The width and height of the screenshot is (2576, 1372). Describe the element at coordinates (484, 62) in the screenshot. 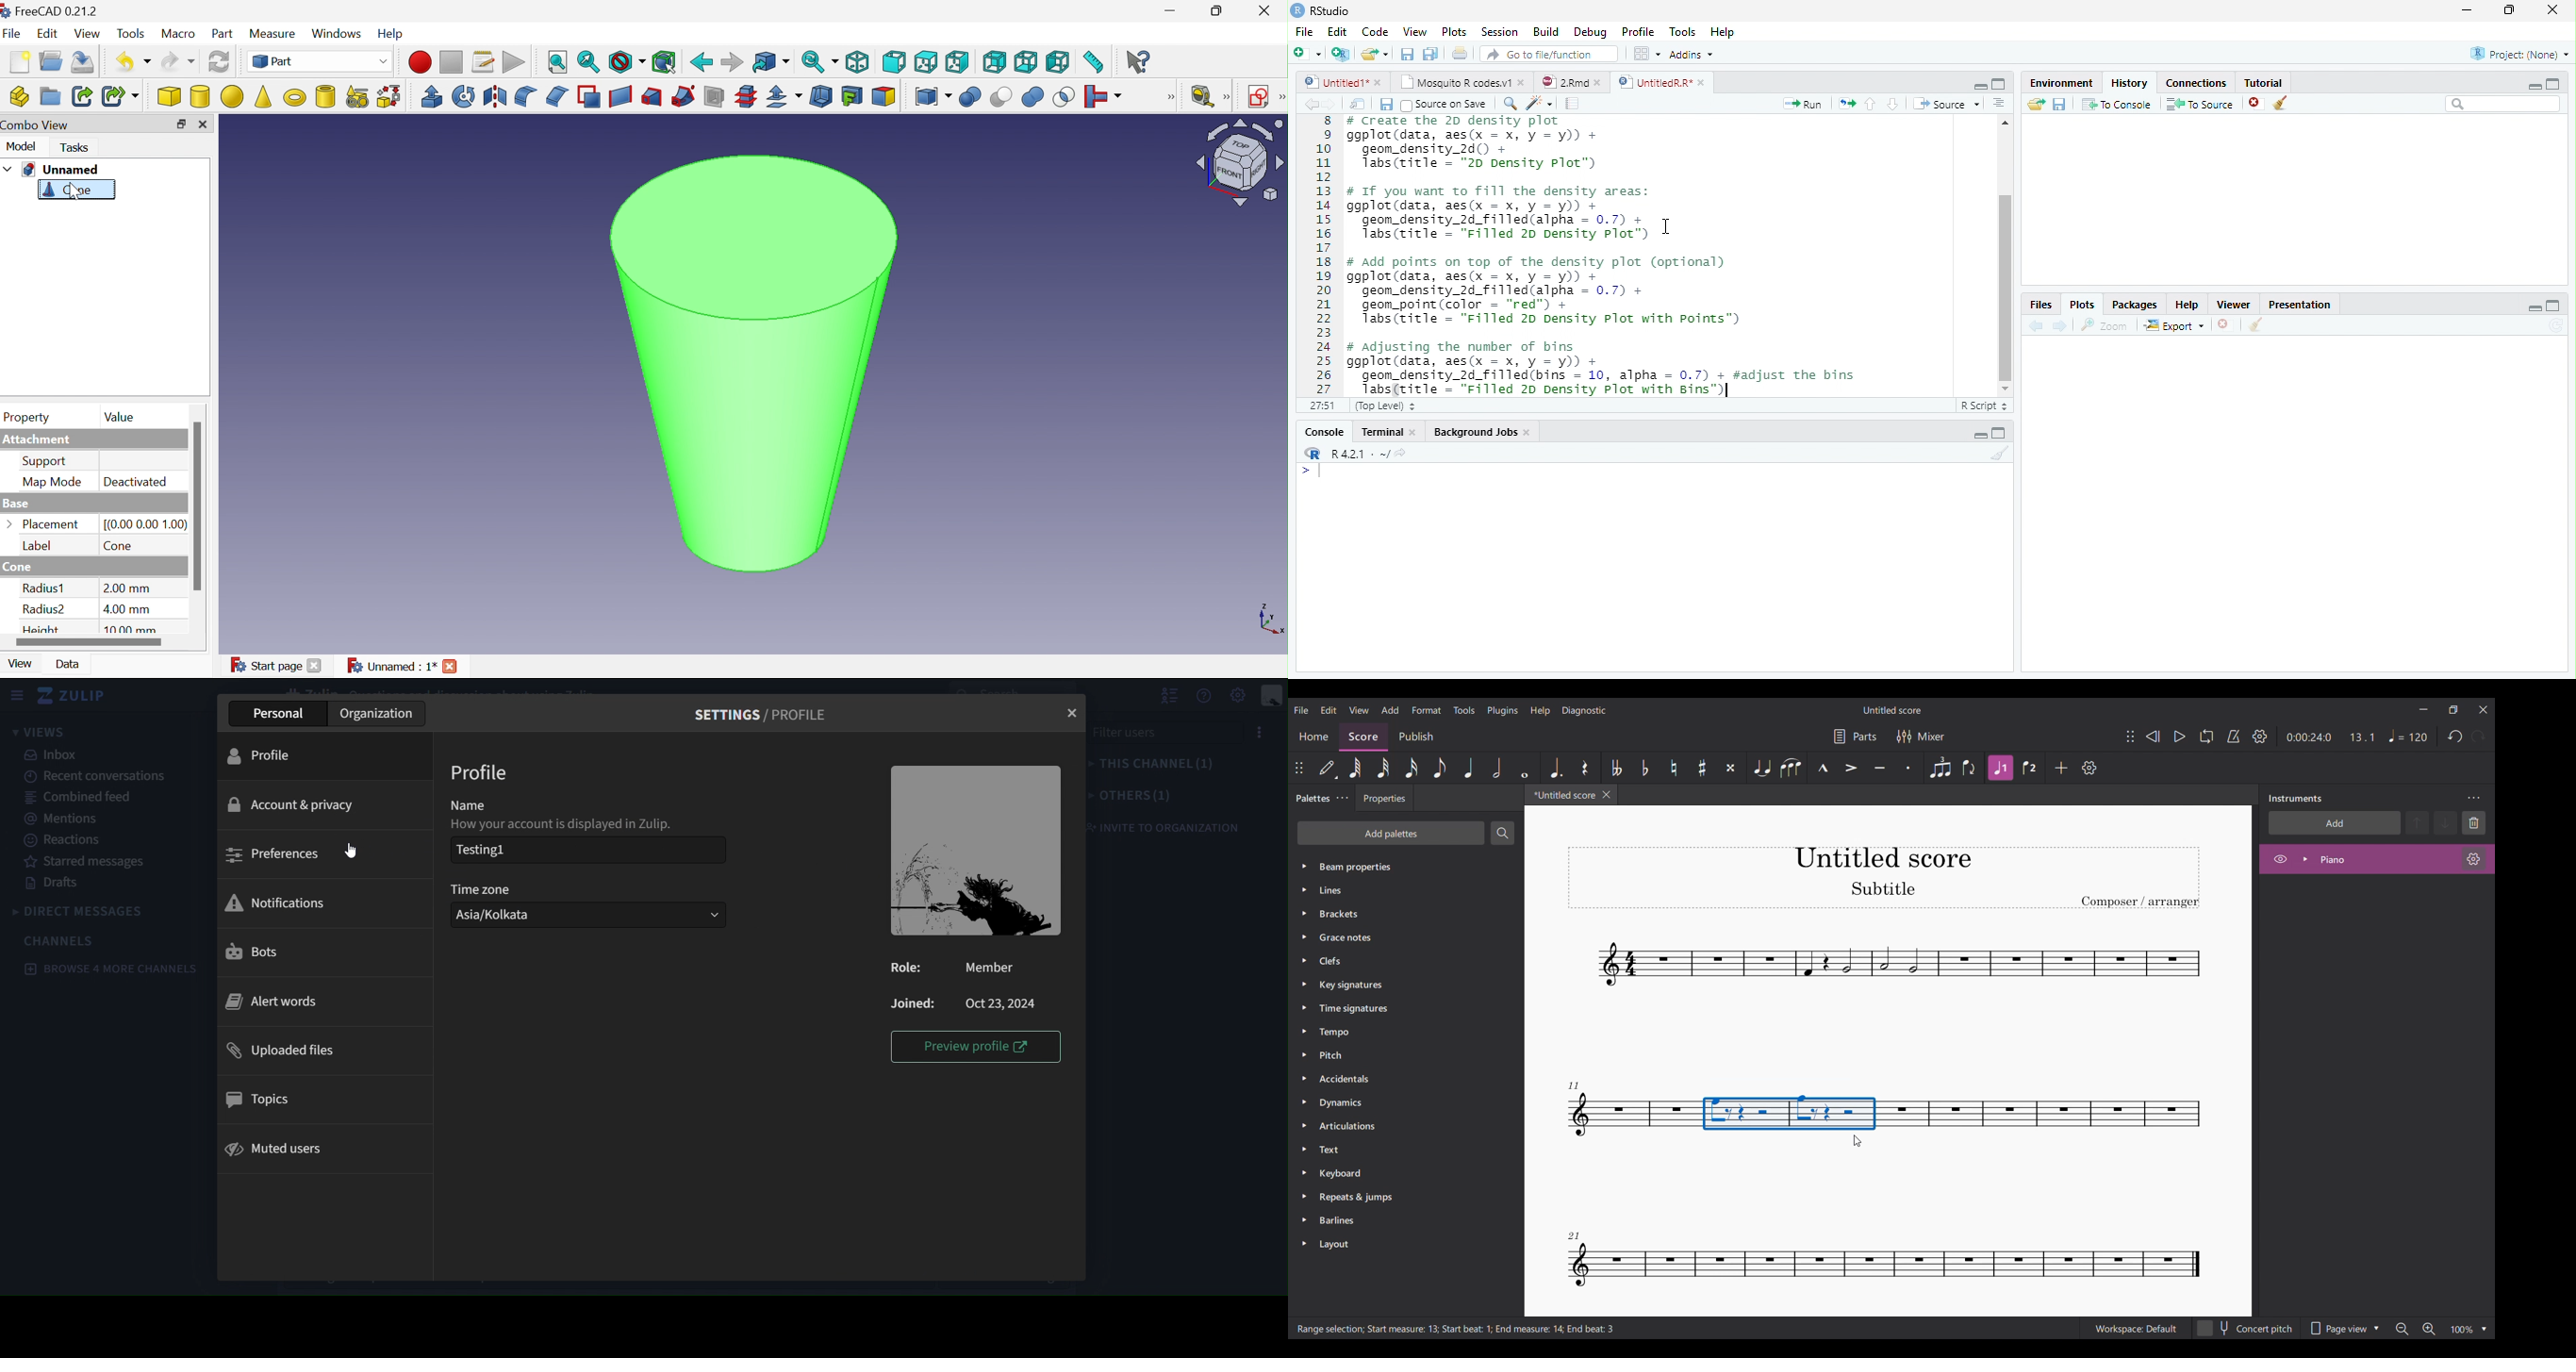

I see `Macros` at that location.